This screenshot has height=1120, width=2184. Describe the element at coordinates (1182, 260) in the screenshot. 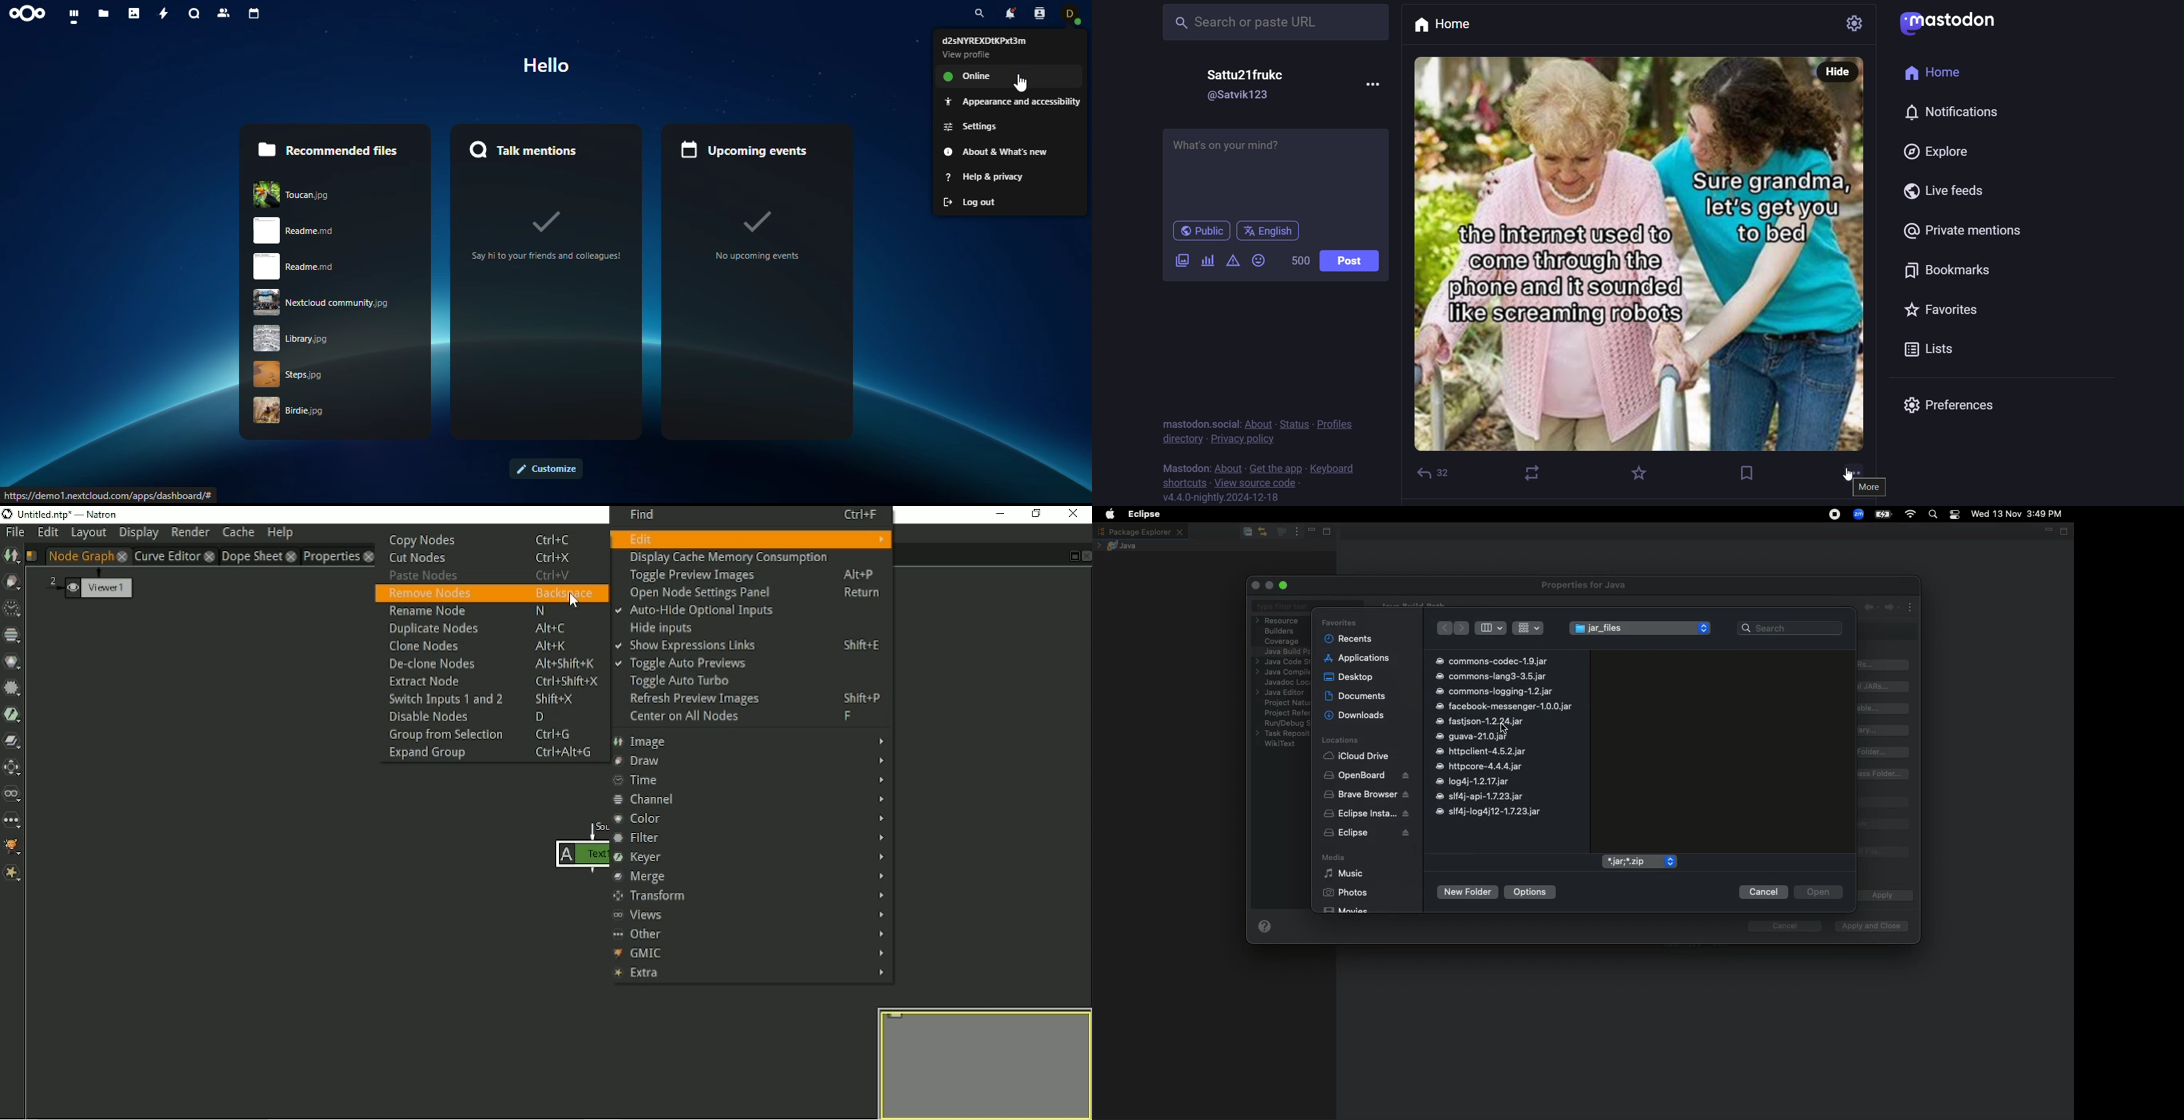

I see `image/video` at that location.